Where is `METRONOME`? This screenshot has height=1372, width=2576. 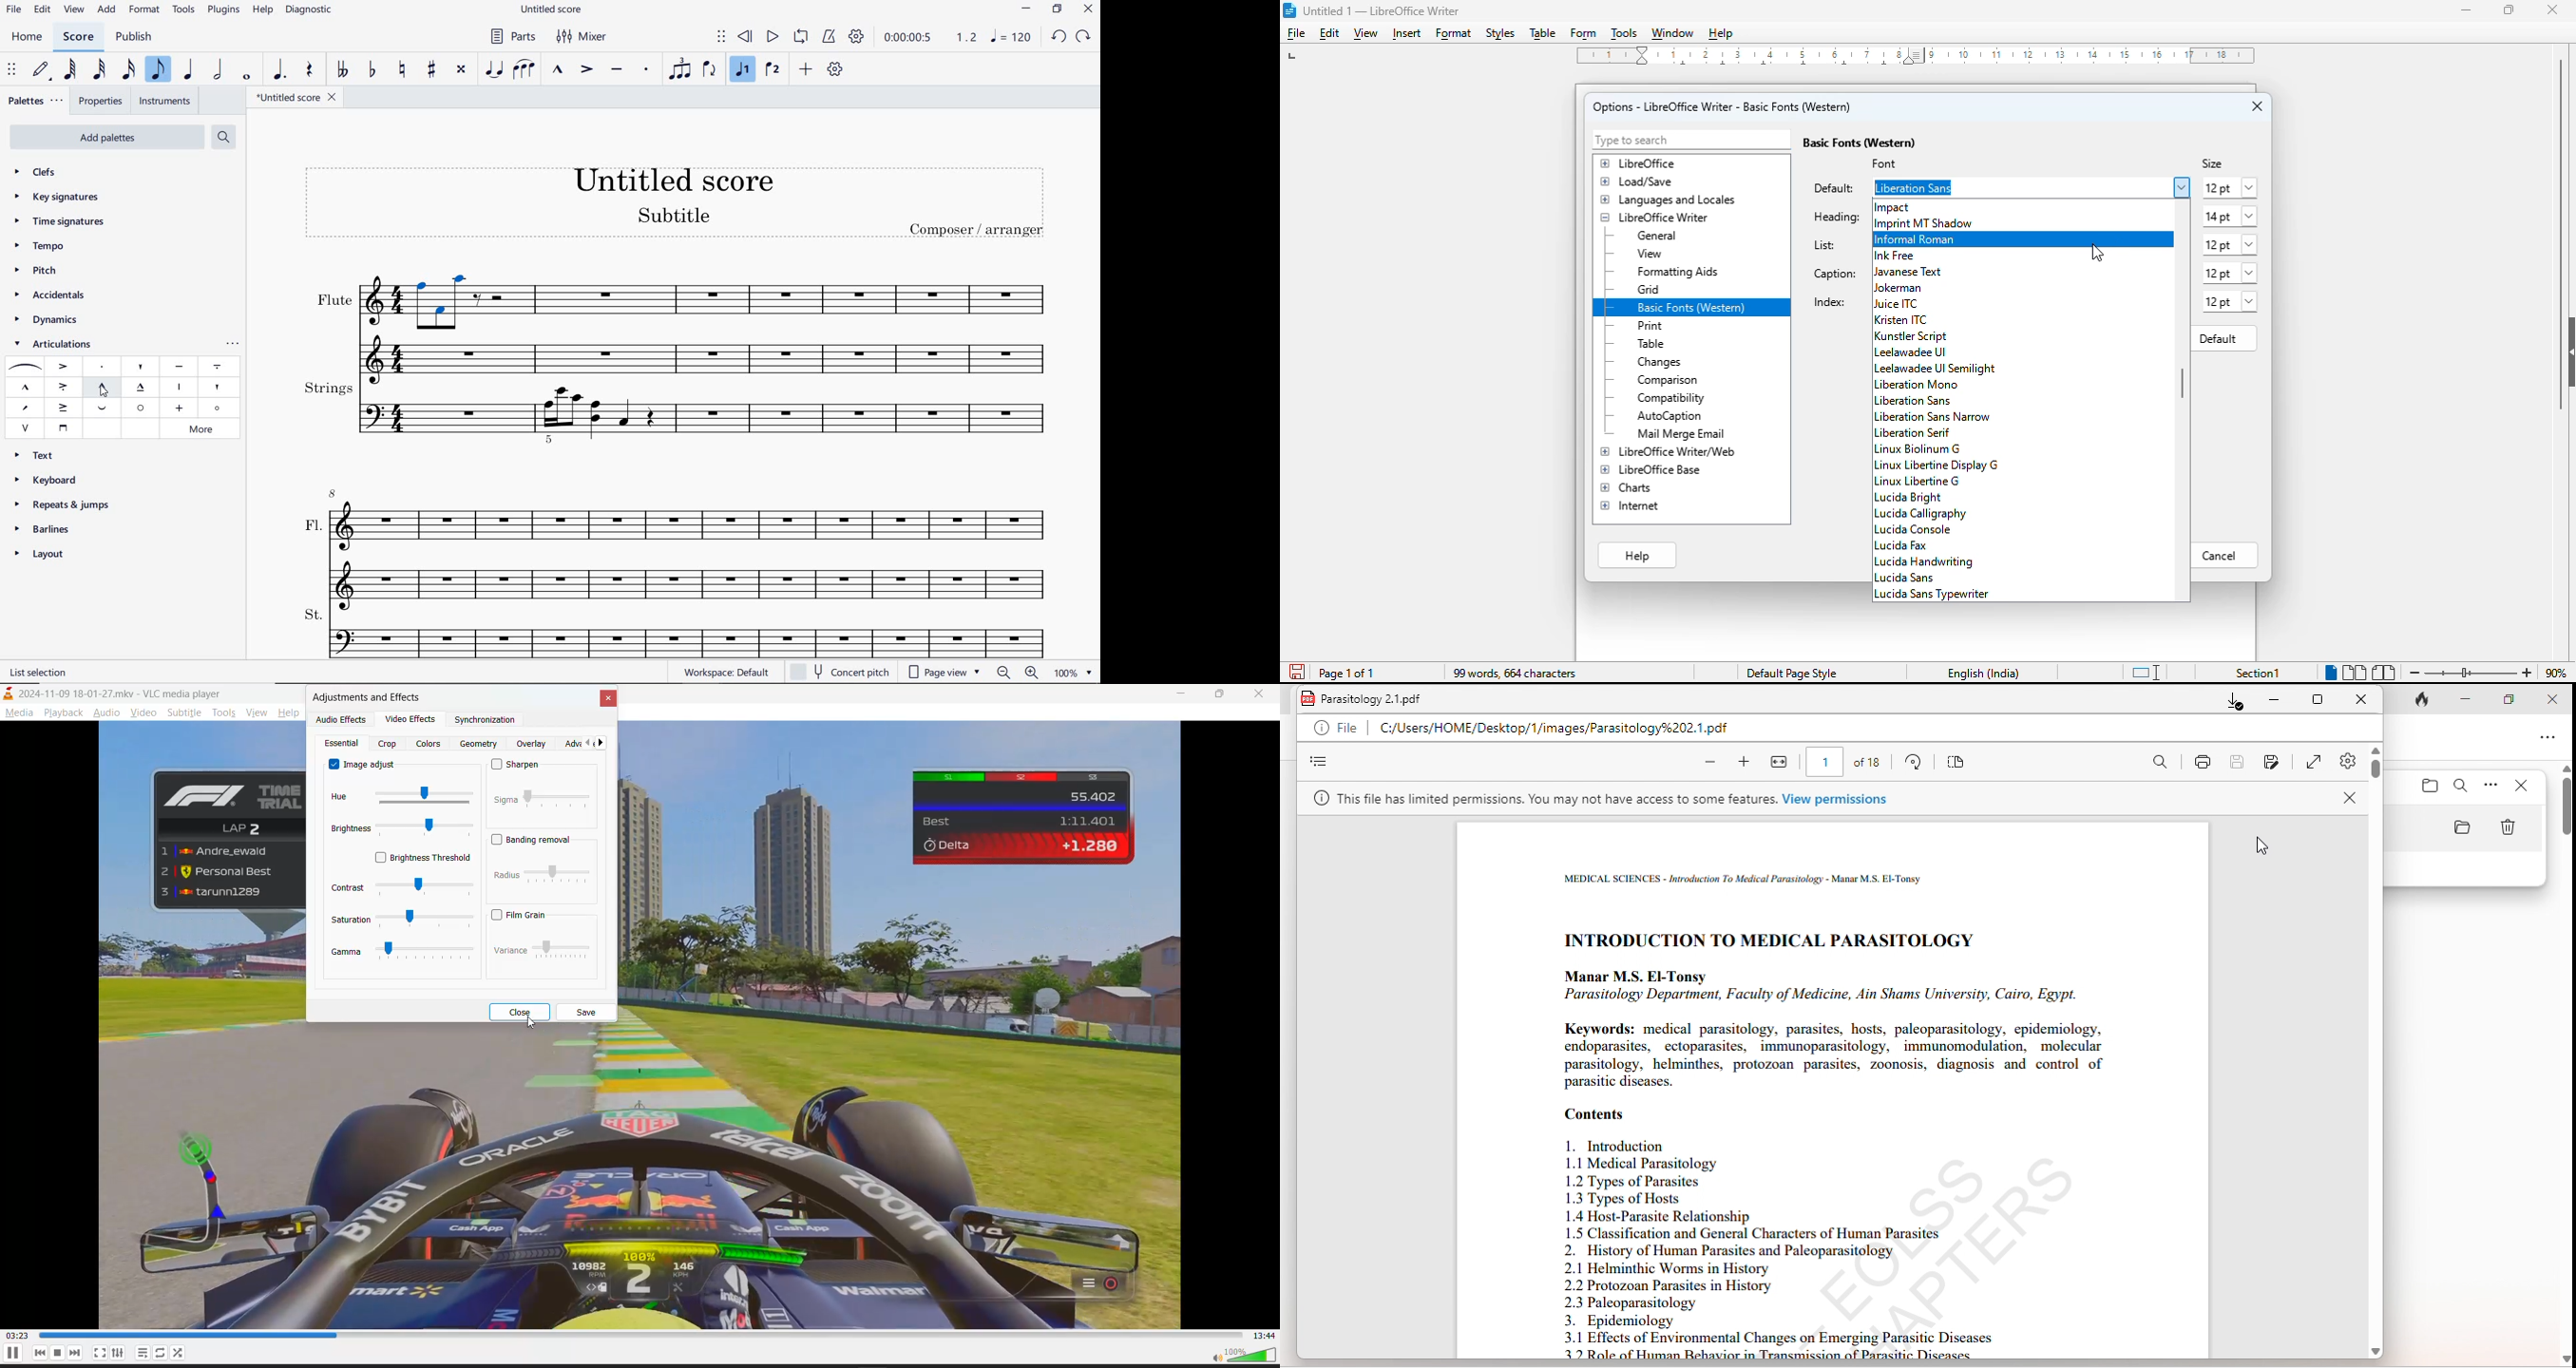
METRONOME is located at coordinates (831, 36).